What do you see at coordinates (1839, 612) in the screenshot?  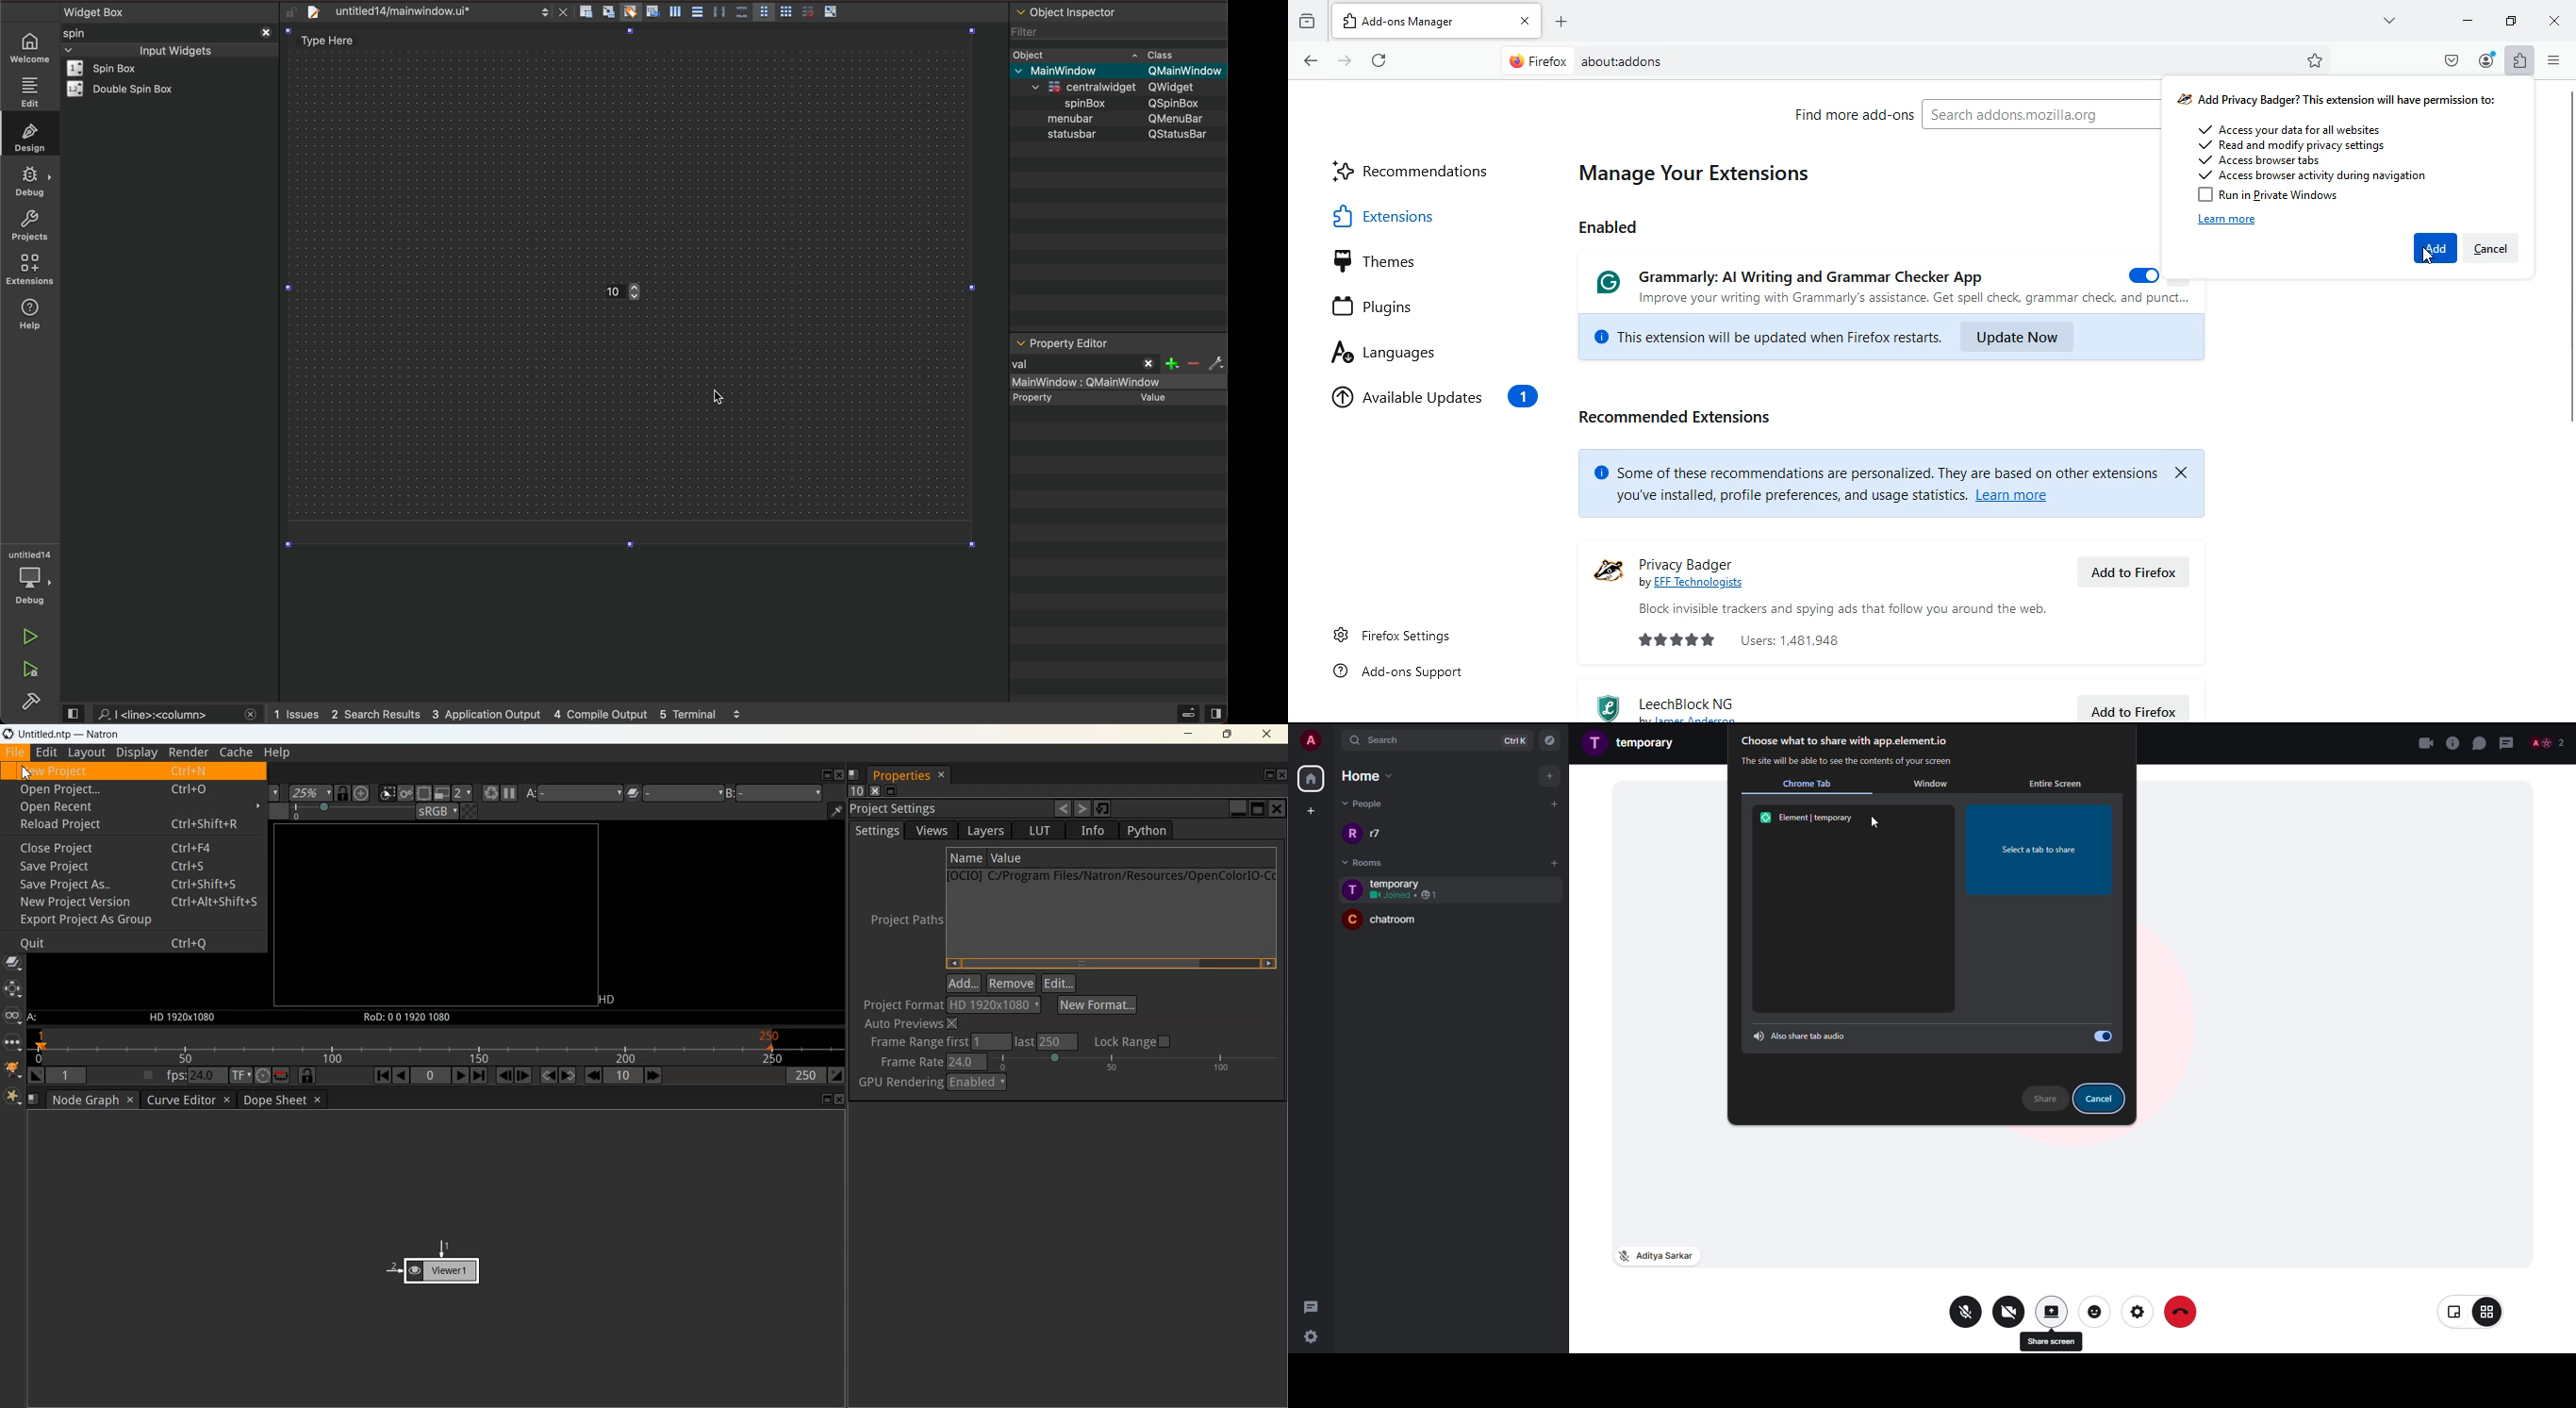 I see `Block invisible trackers and spying ads that follow you around the web.` at bounding box center [1839, 612].